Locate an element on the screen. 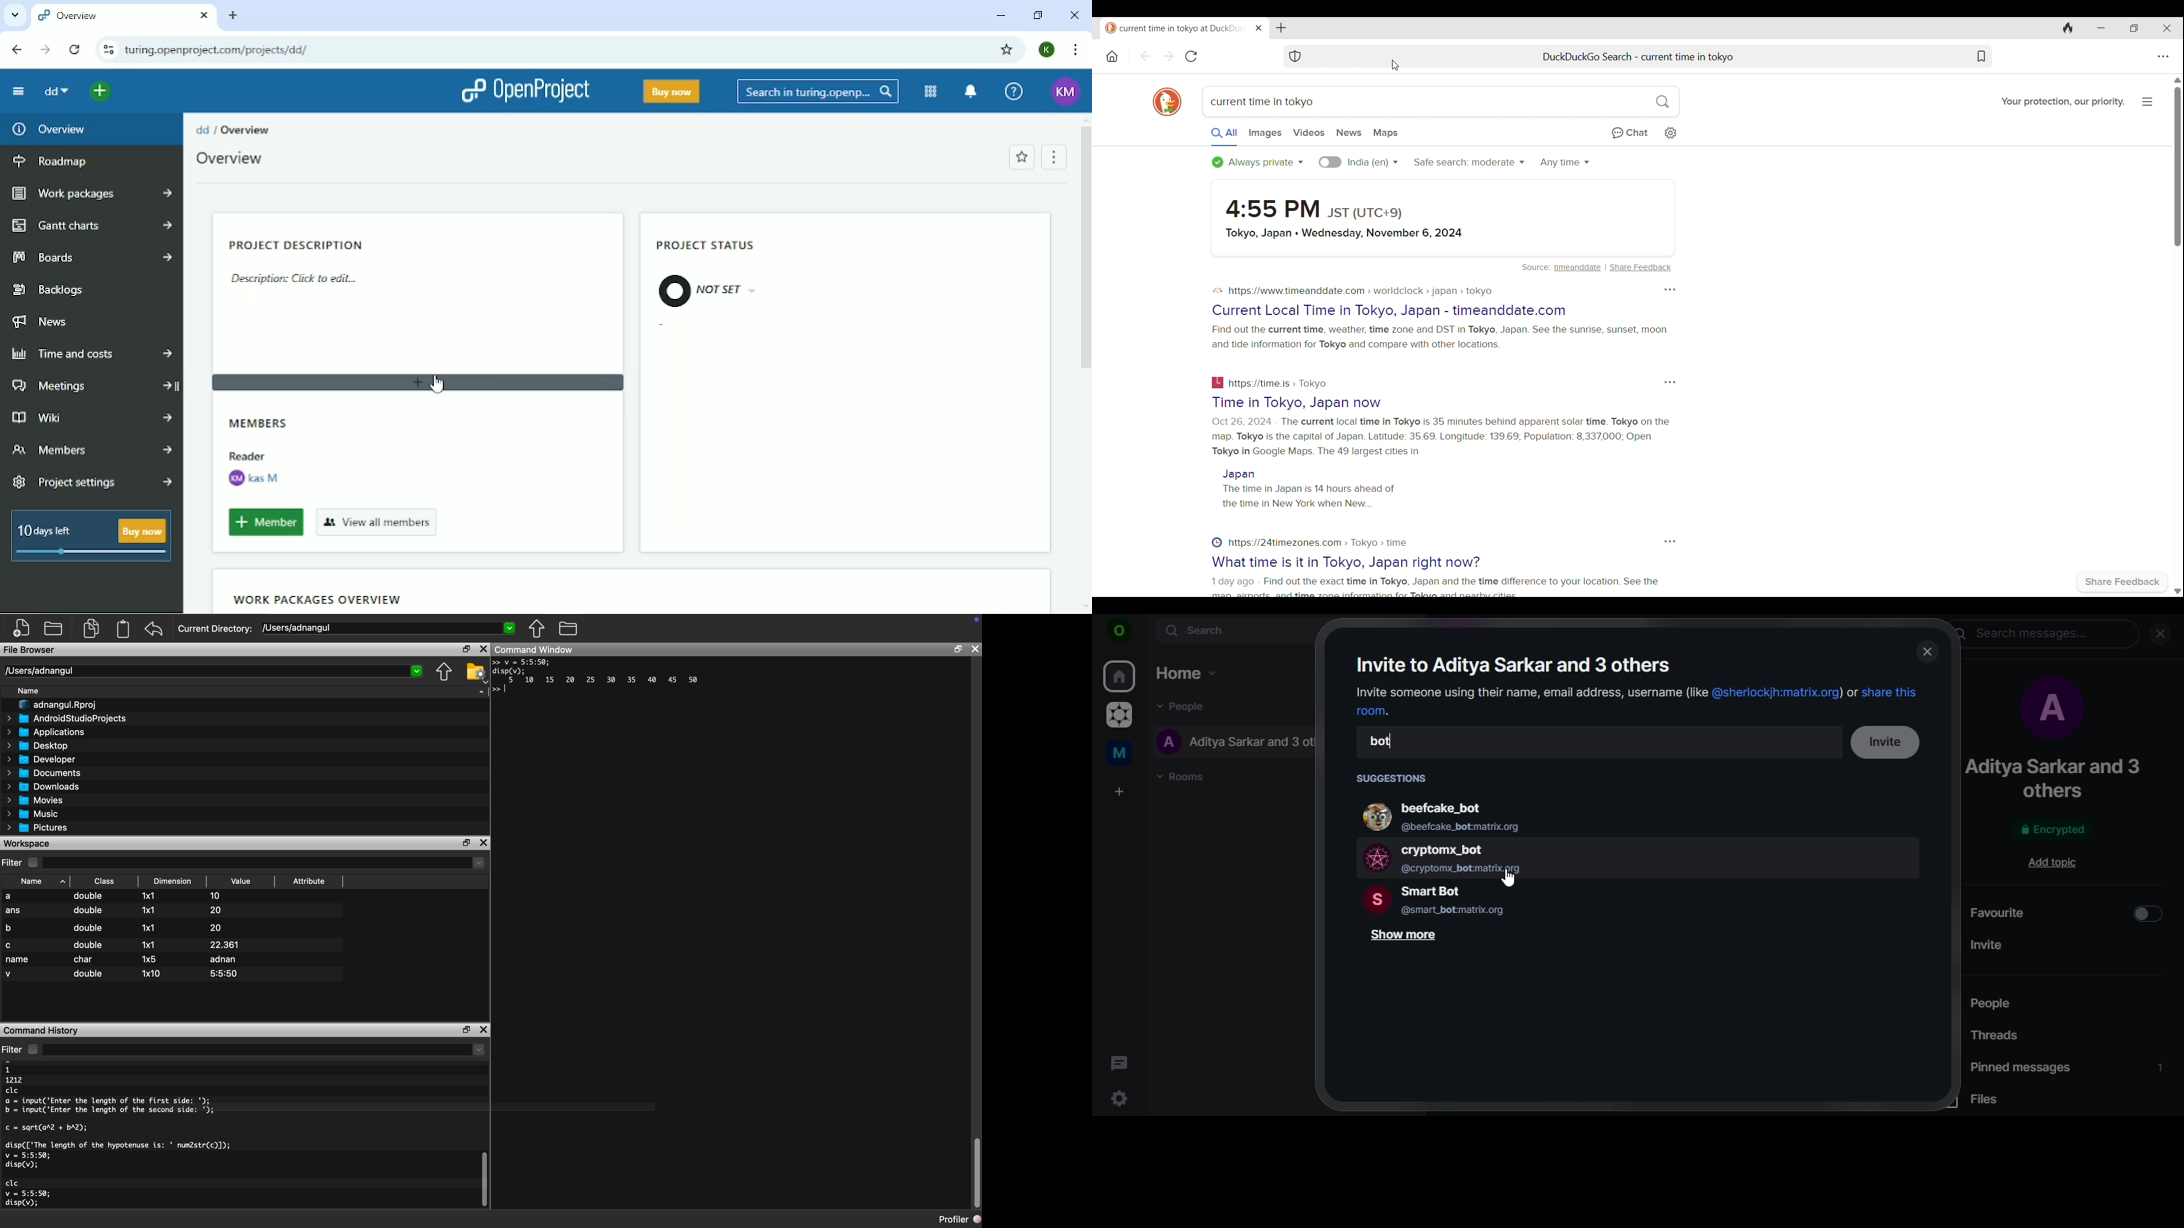 This screenshot has width=2184, height=1232. Back is located at coordinates (18, 49).